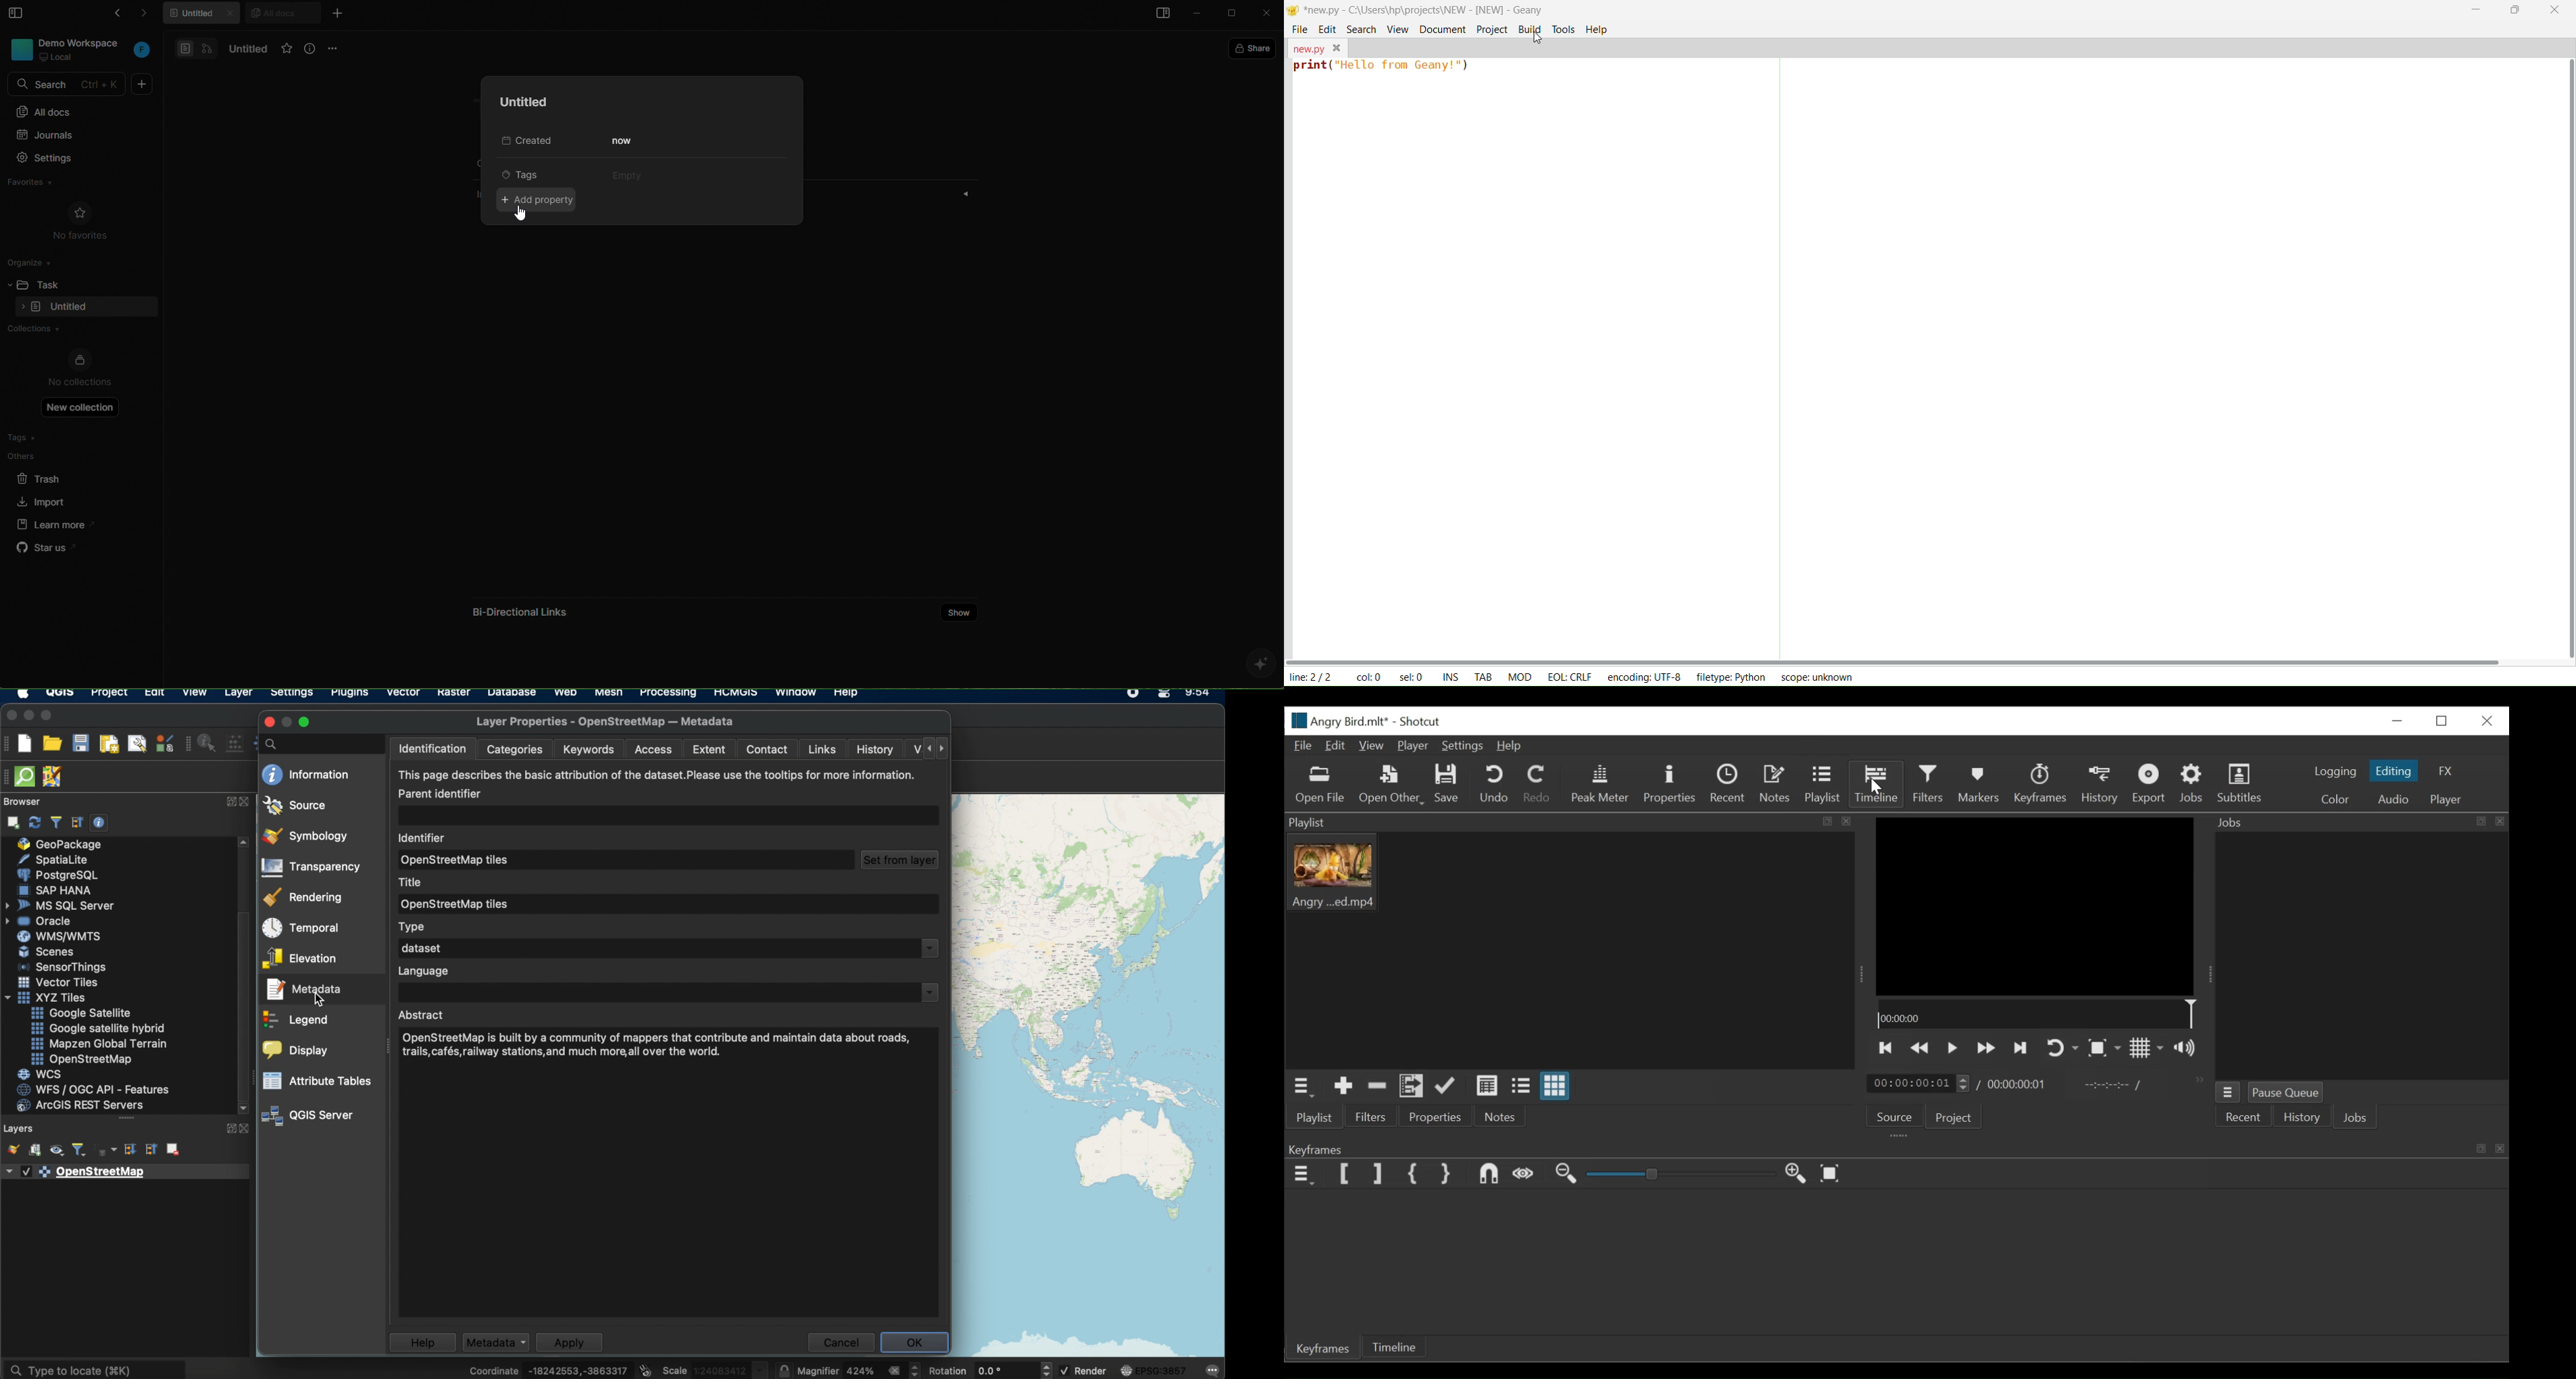 This screenshot has height=1400, width=2576. Describe the element at coordinates (1895, 1114) in the screenshot. I see `Source` at that location.